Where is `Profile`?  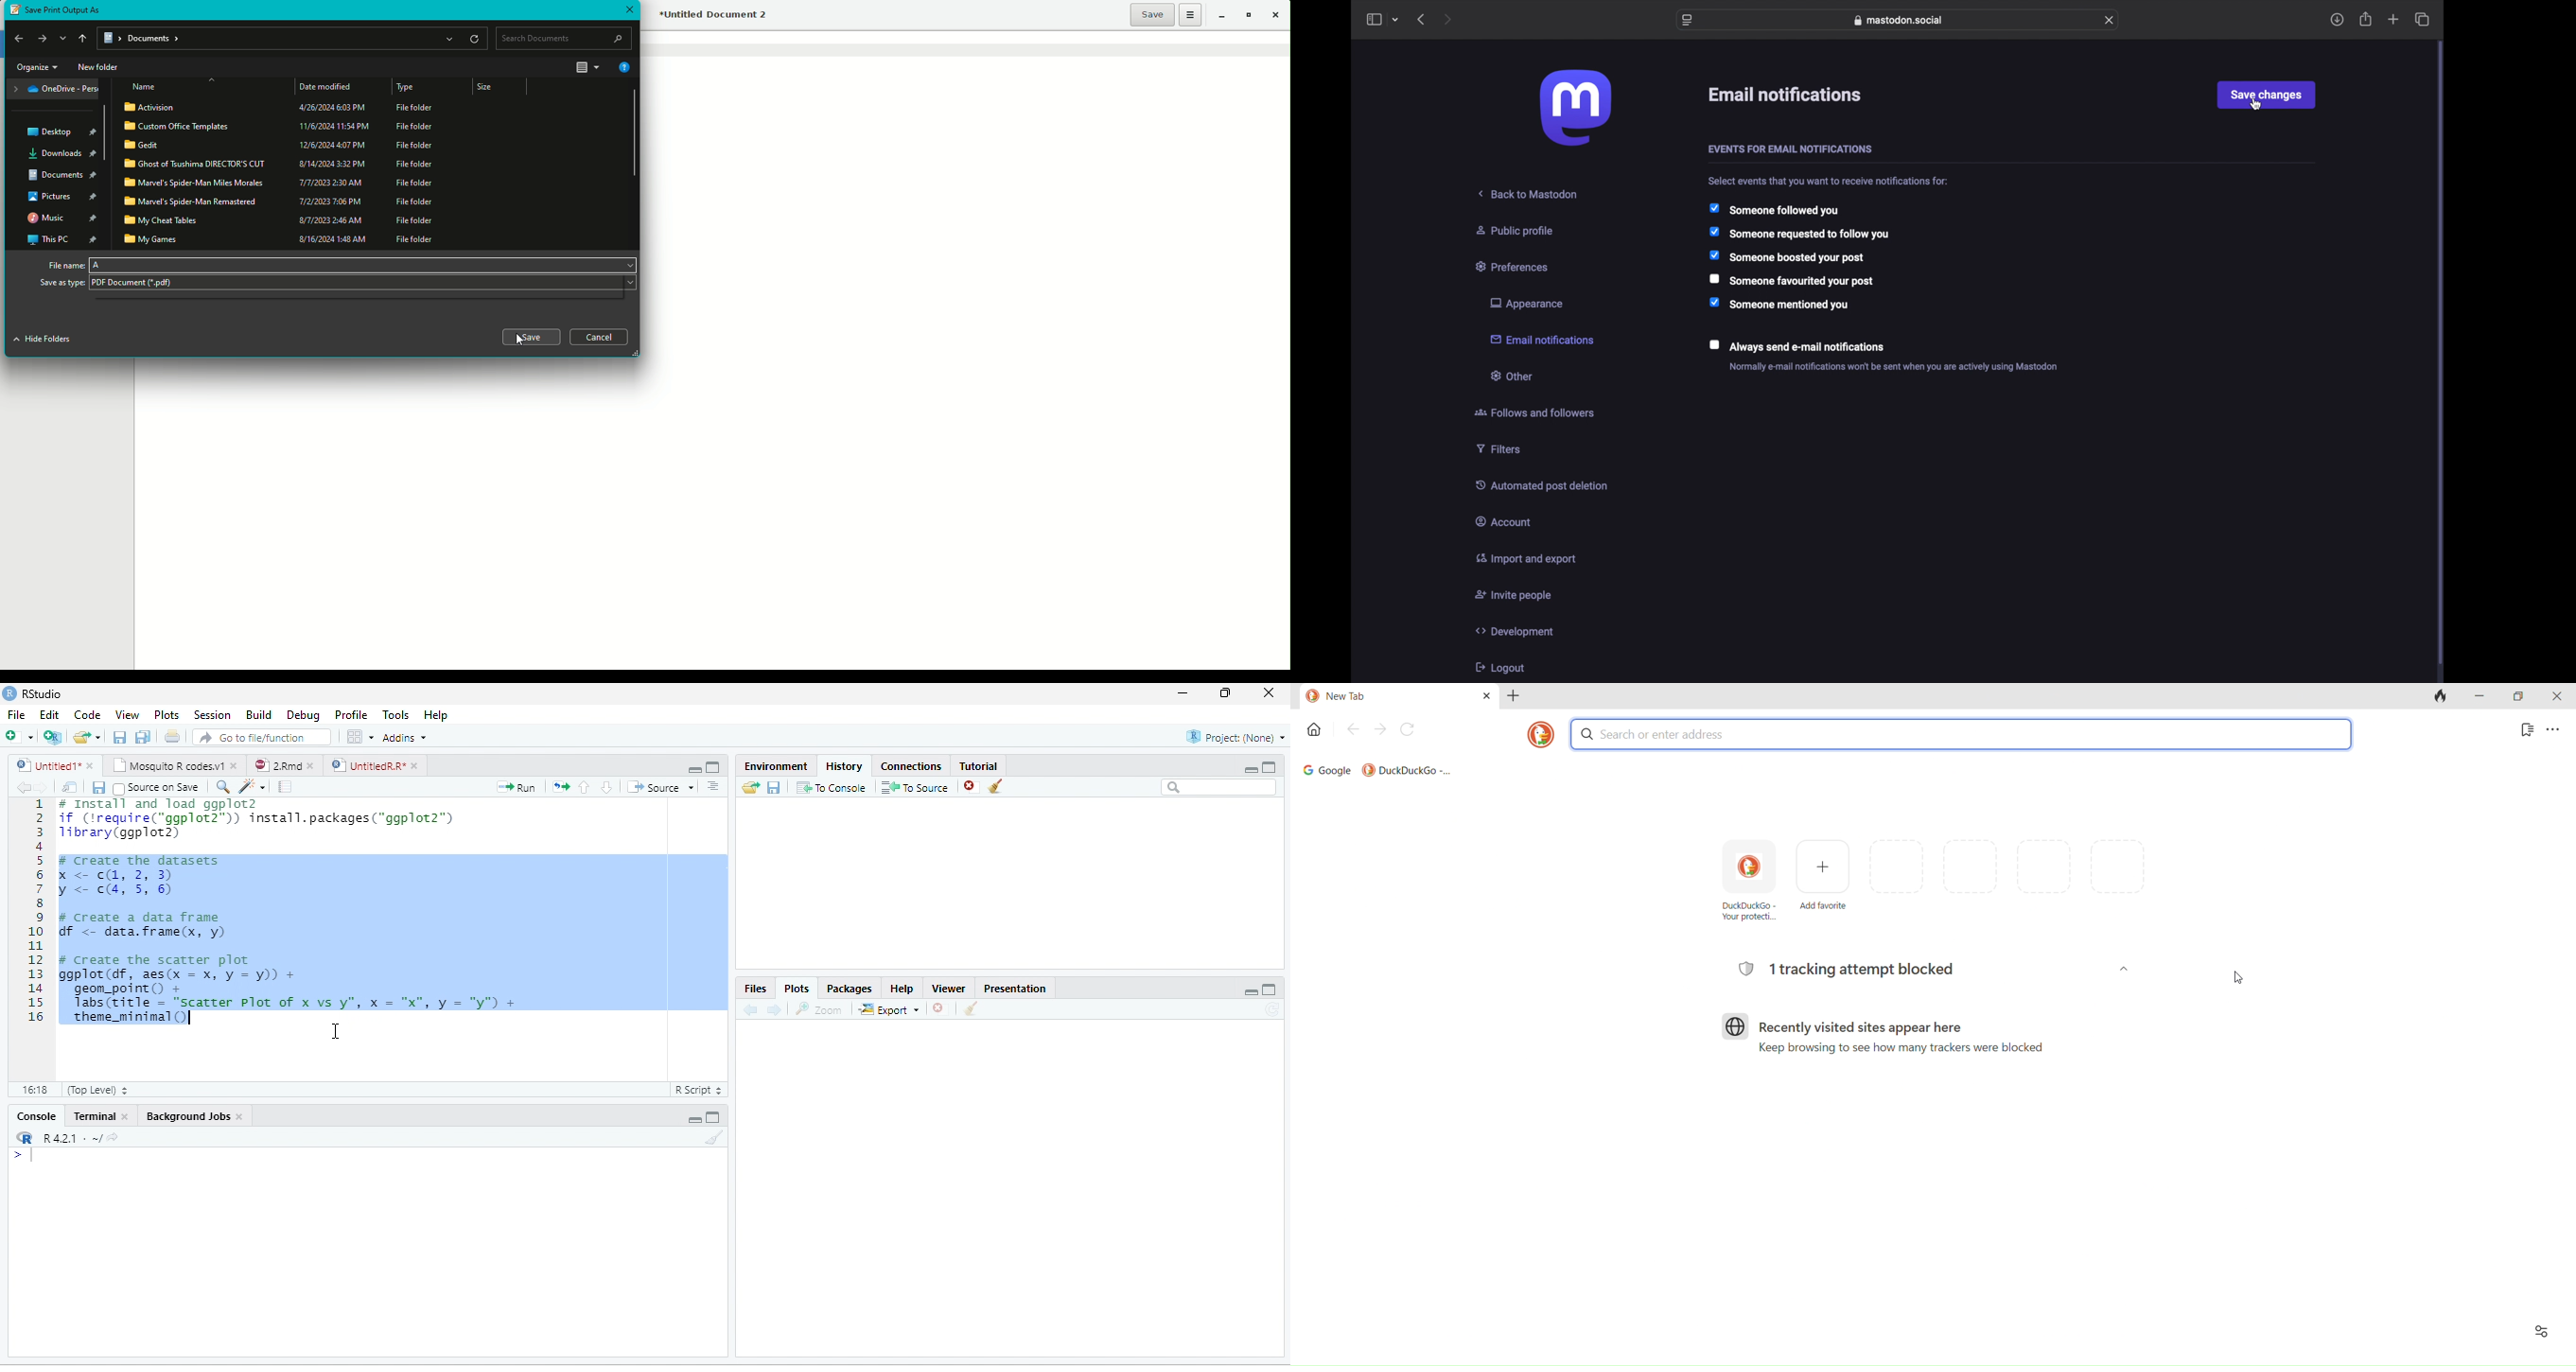
Profile is located at coordinates (351, 714).